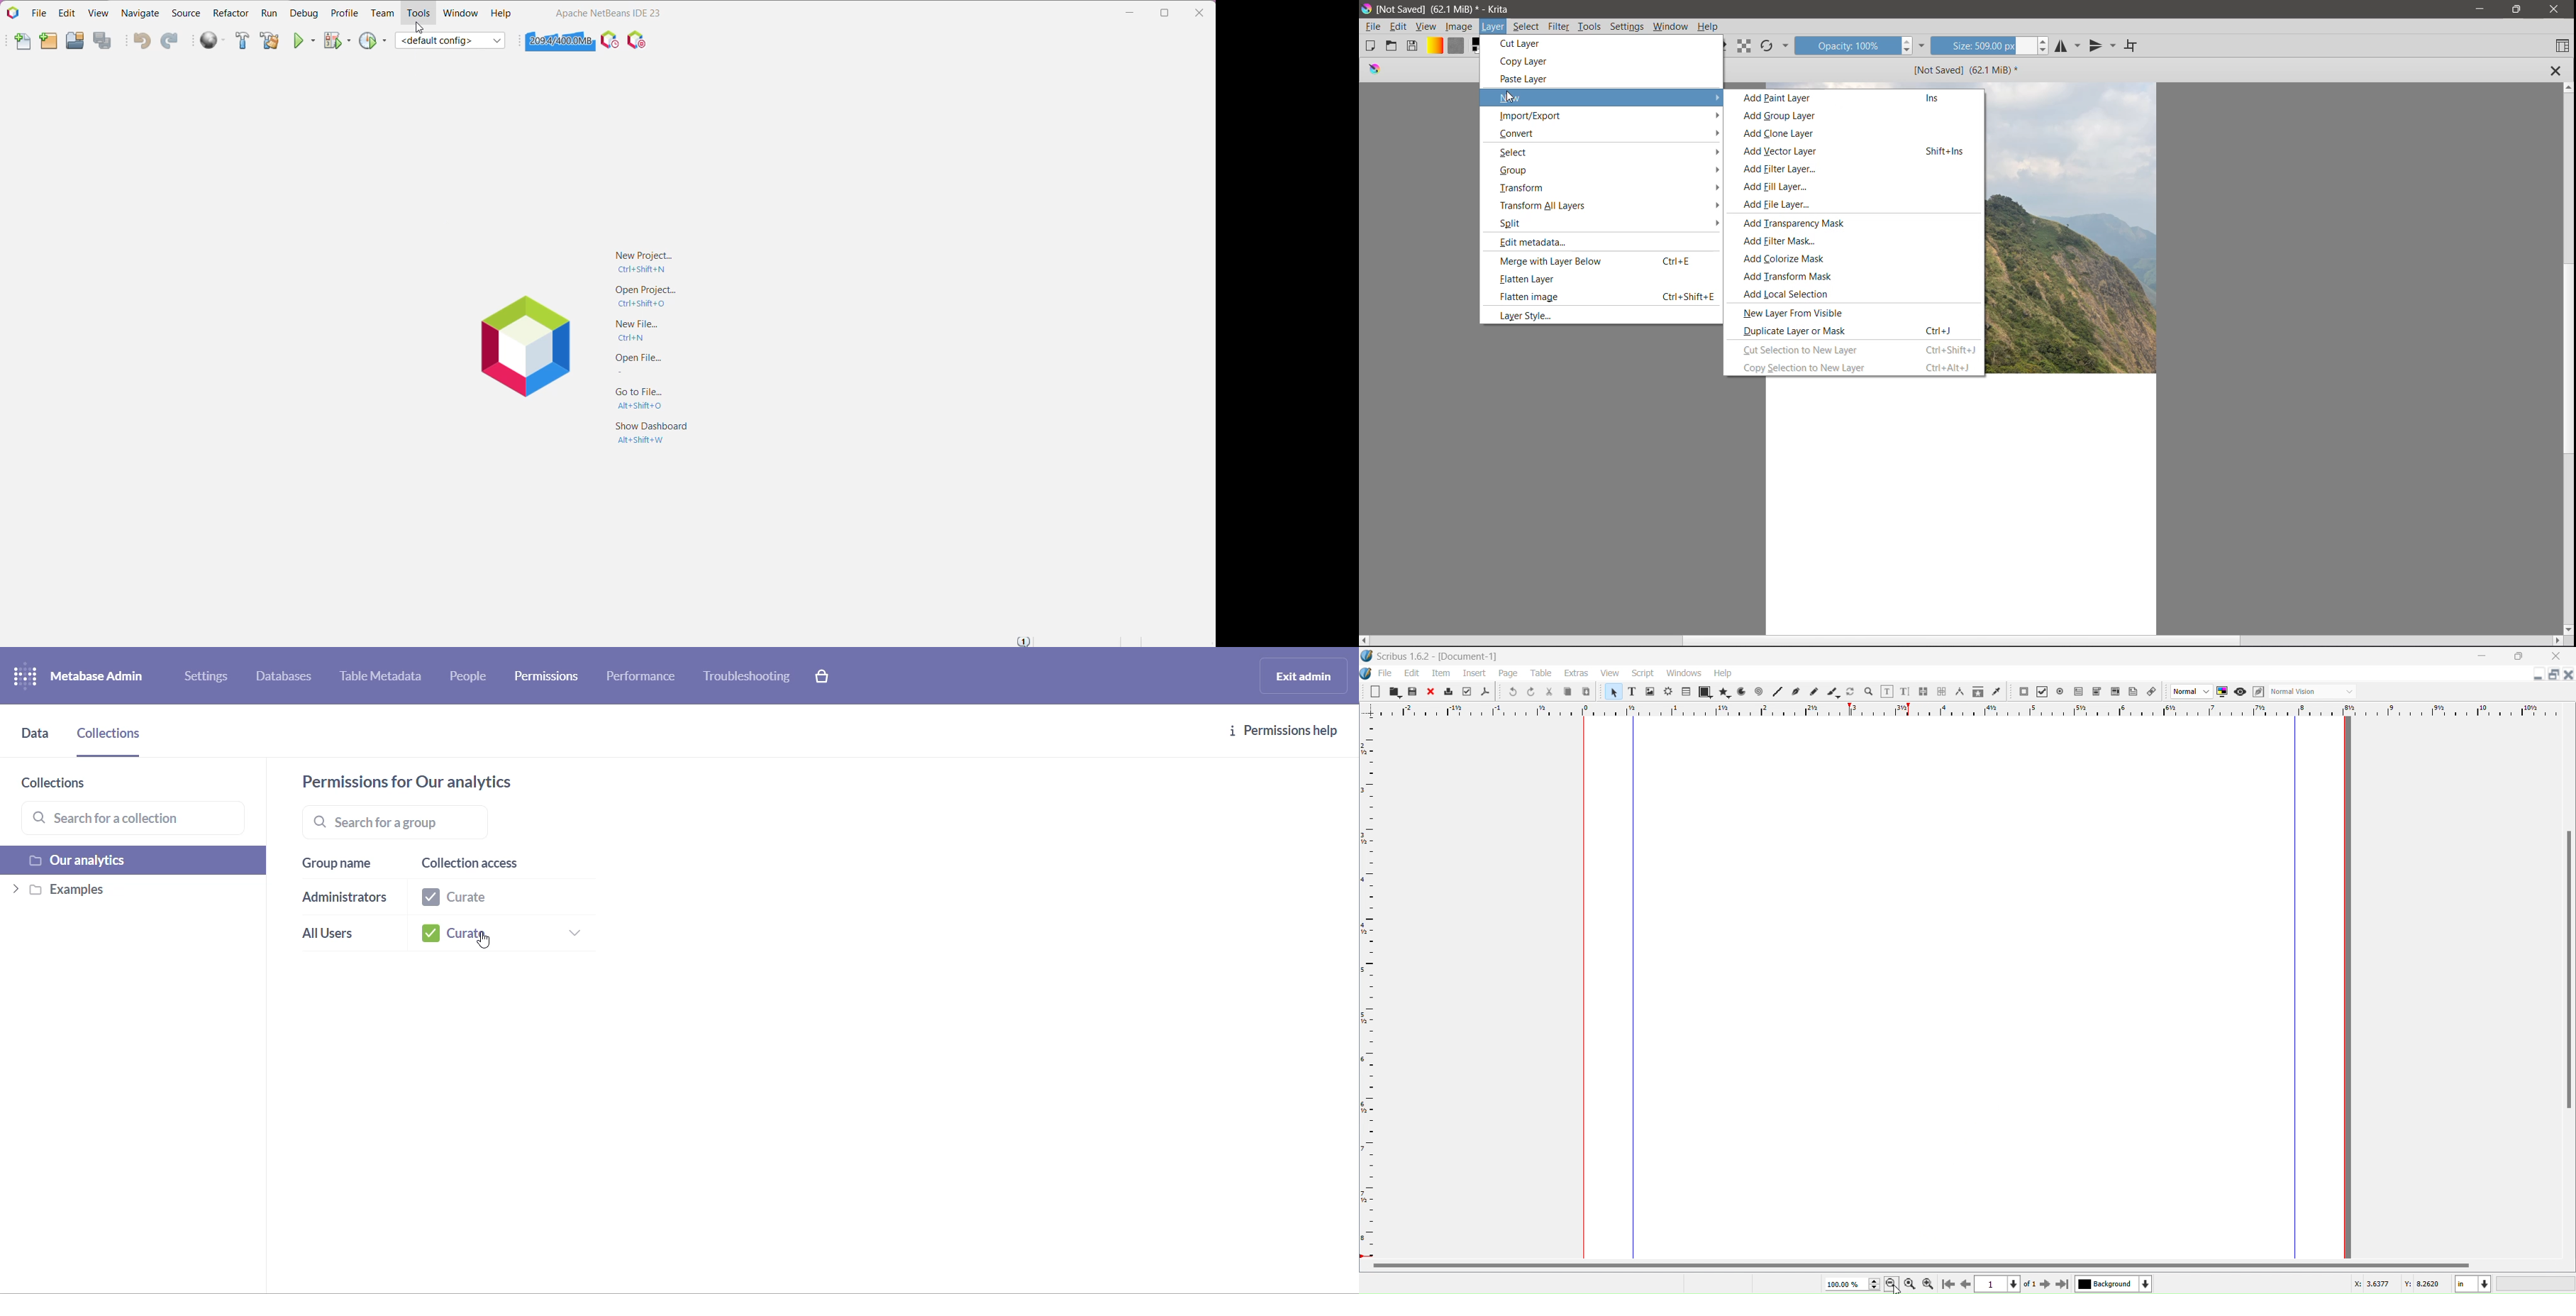 The width and height of the screenshot is (2576, 1316). Describe the element at coordinates (1575, 674) in the screenshot. I see `Extras` at that location.